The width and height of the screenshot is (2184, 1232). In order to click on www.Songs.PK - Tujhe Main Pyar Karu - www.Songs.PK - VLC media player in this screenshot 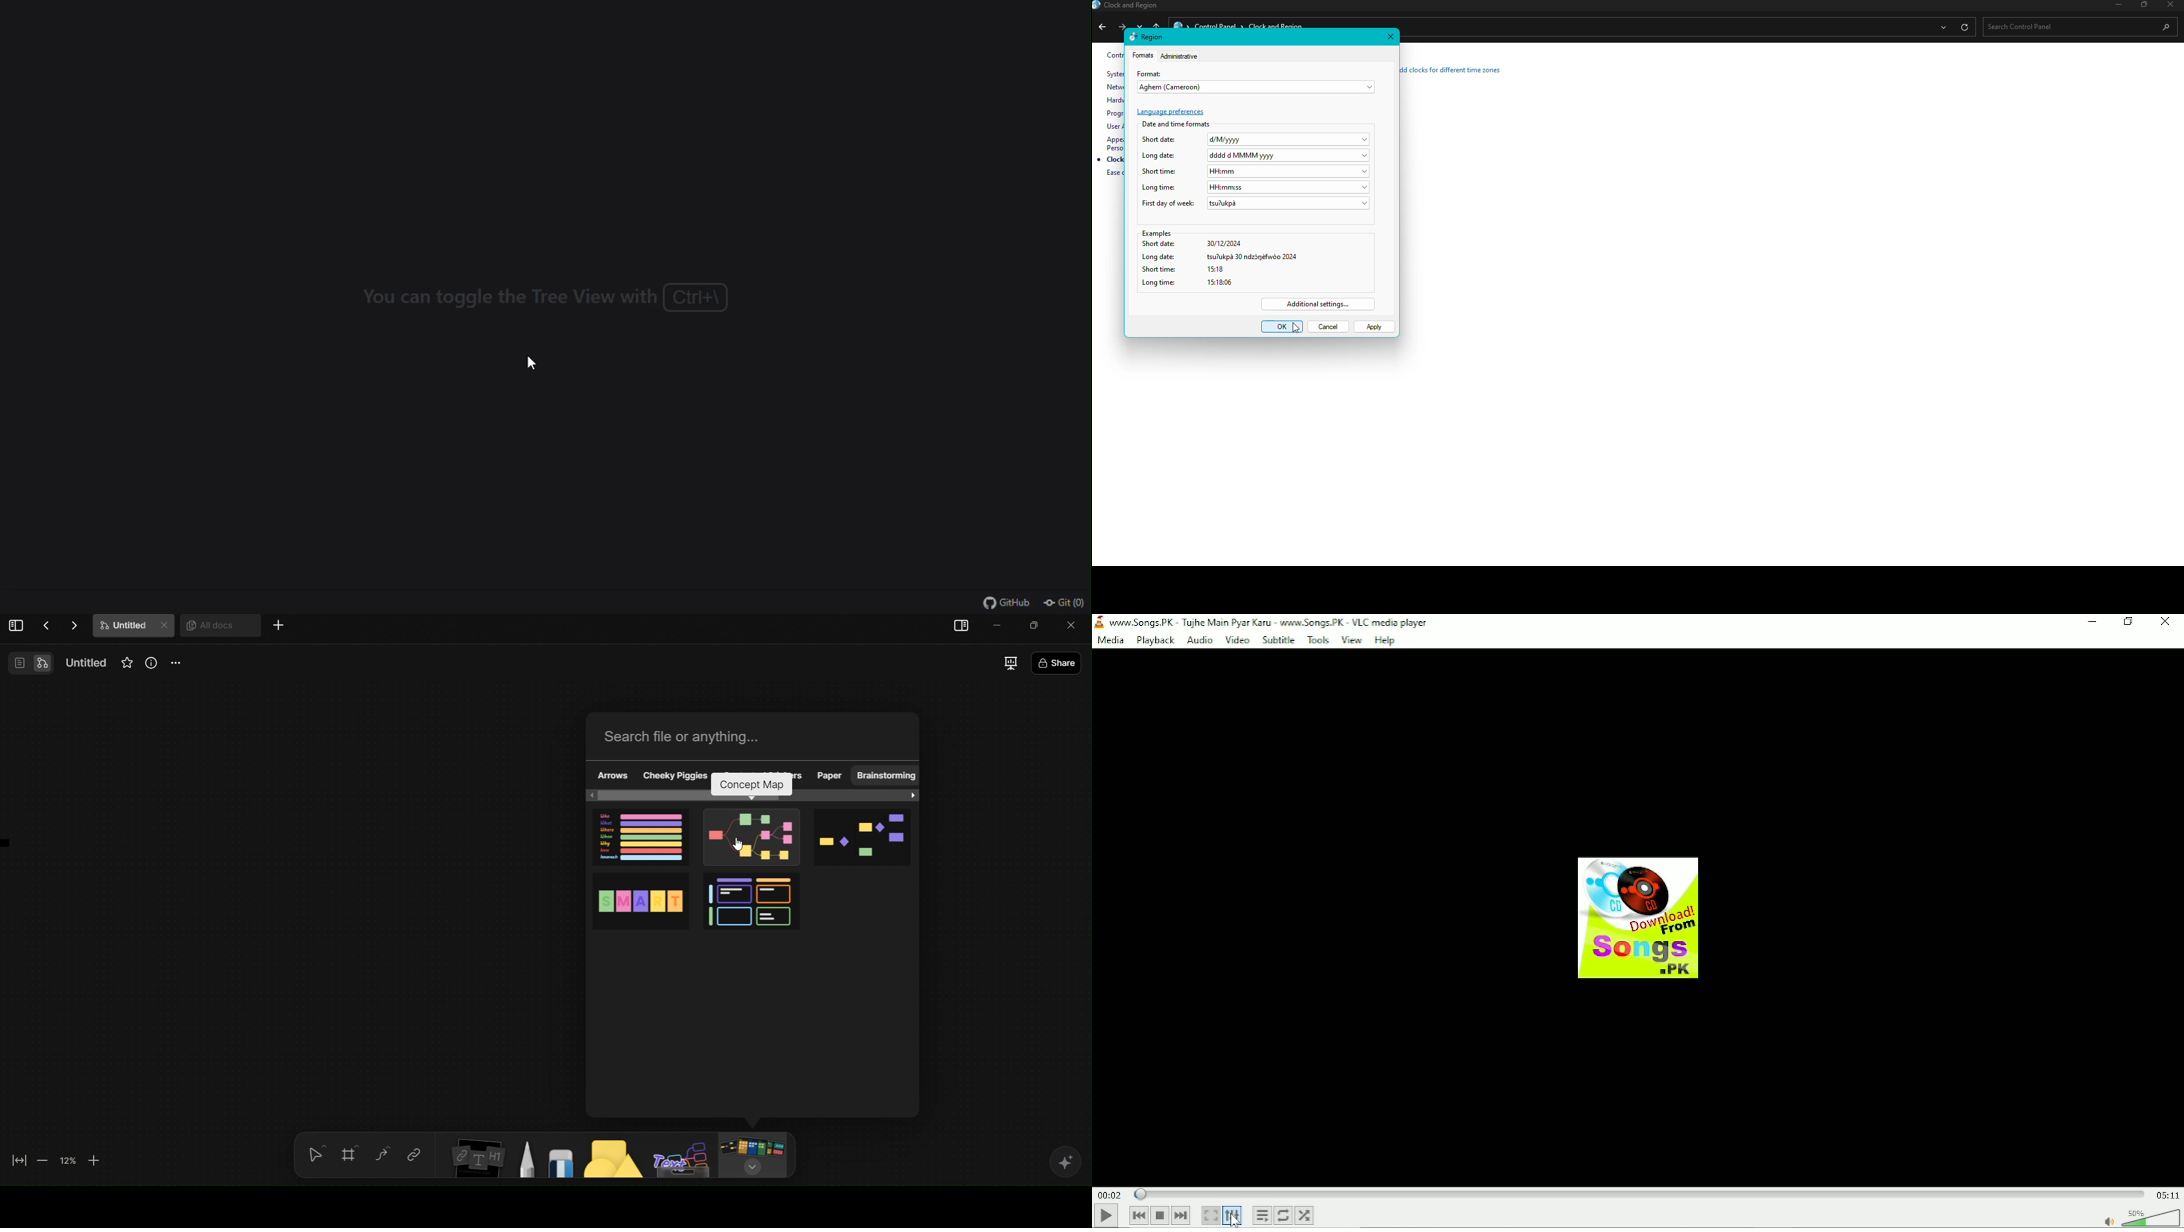, I will do `click(1266, 622)`.